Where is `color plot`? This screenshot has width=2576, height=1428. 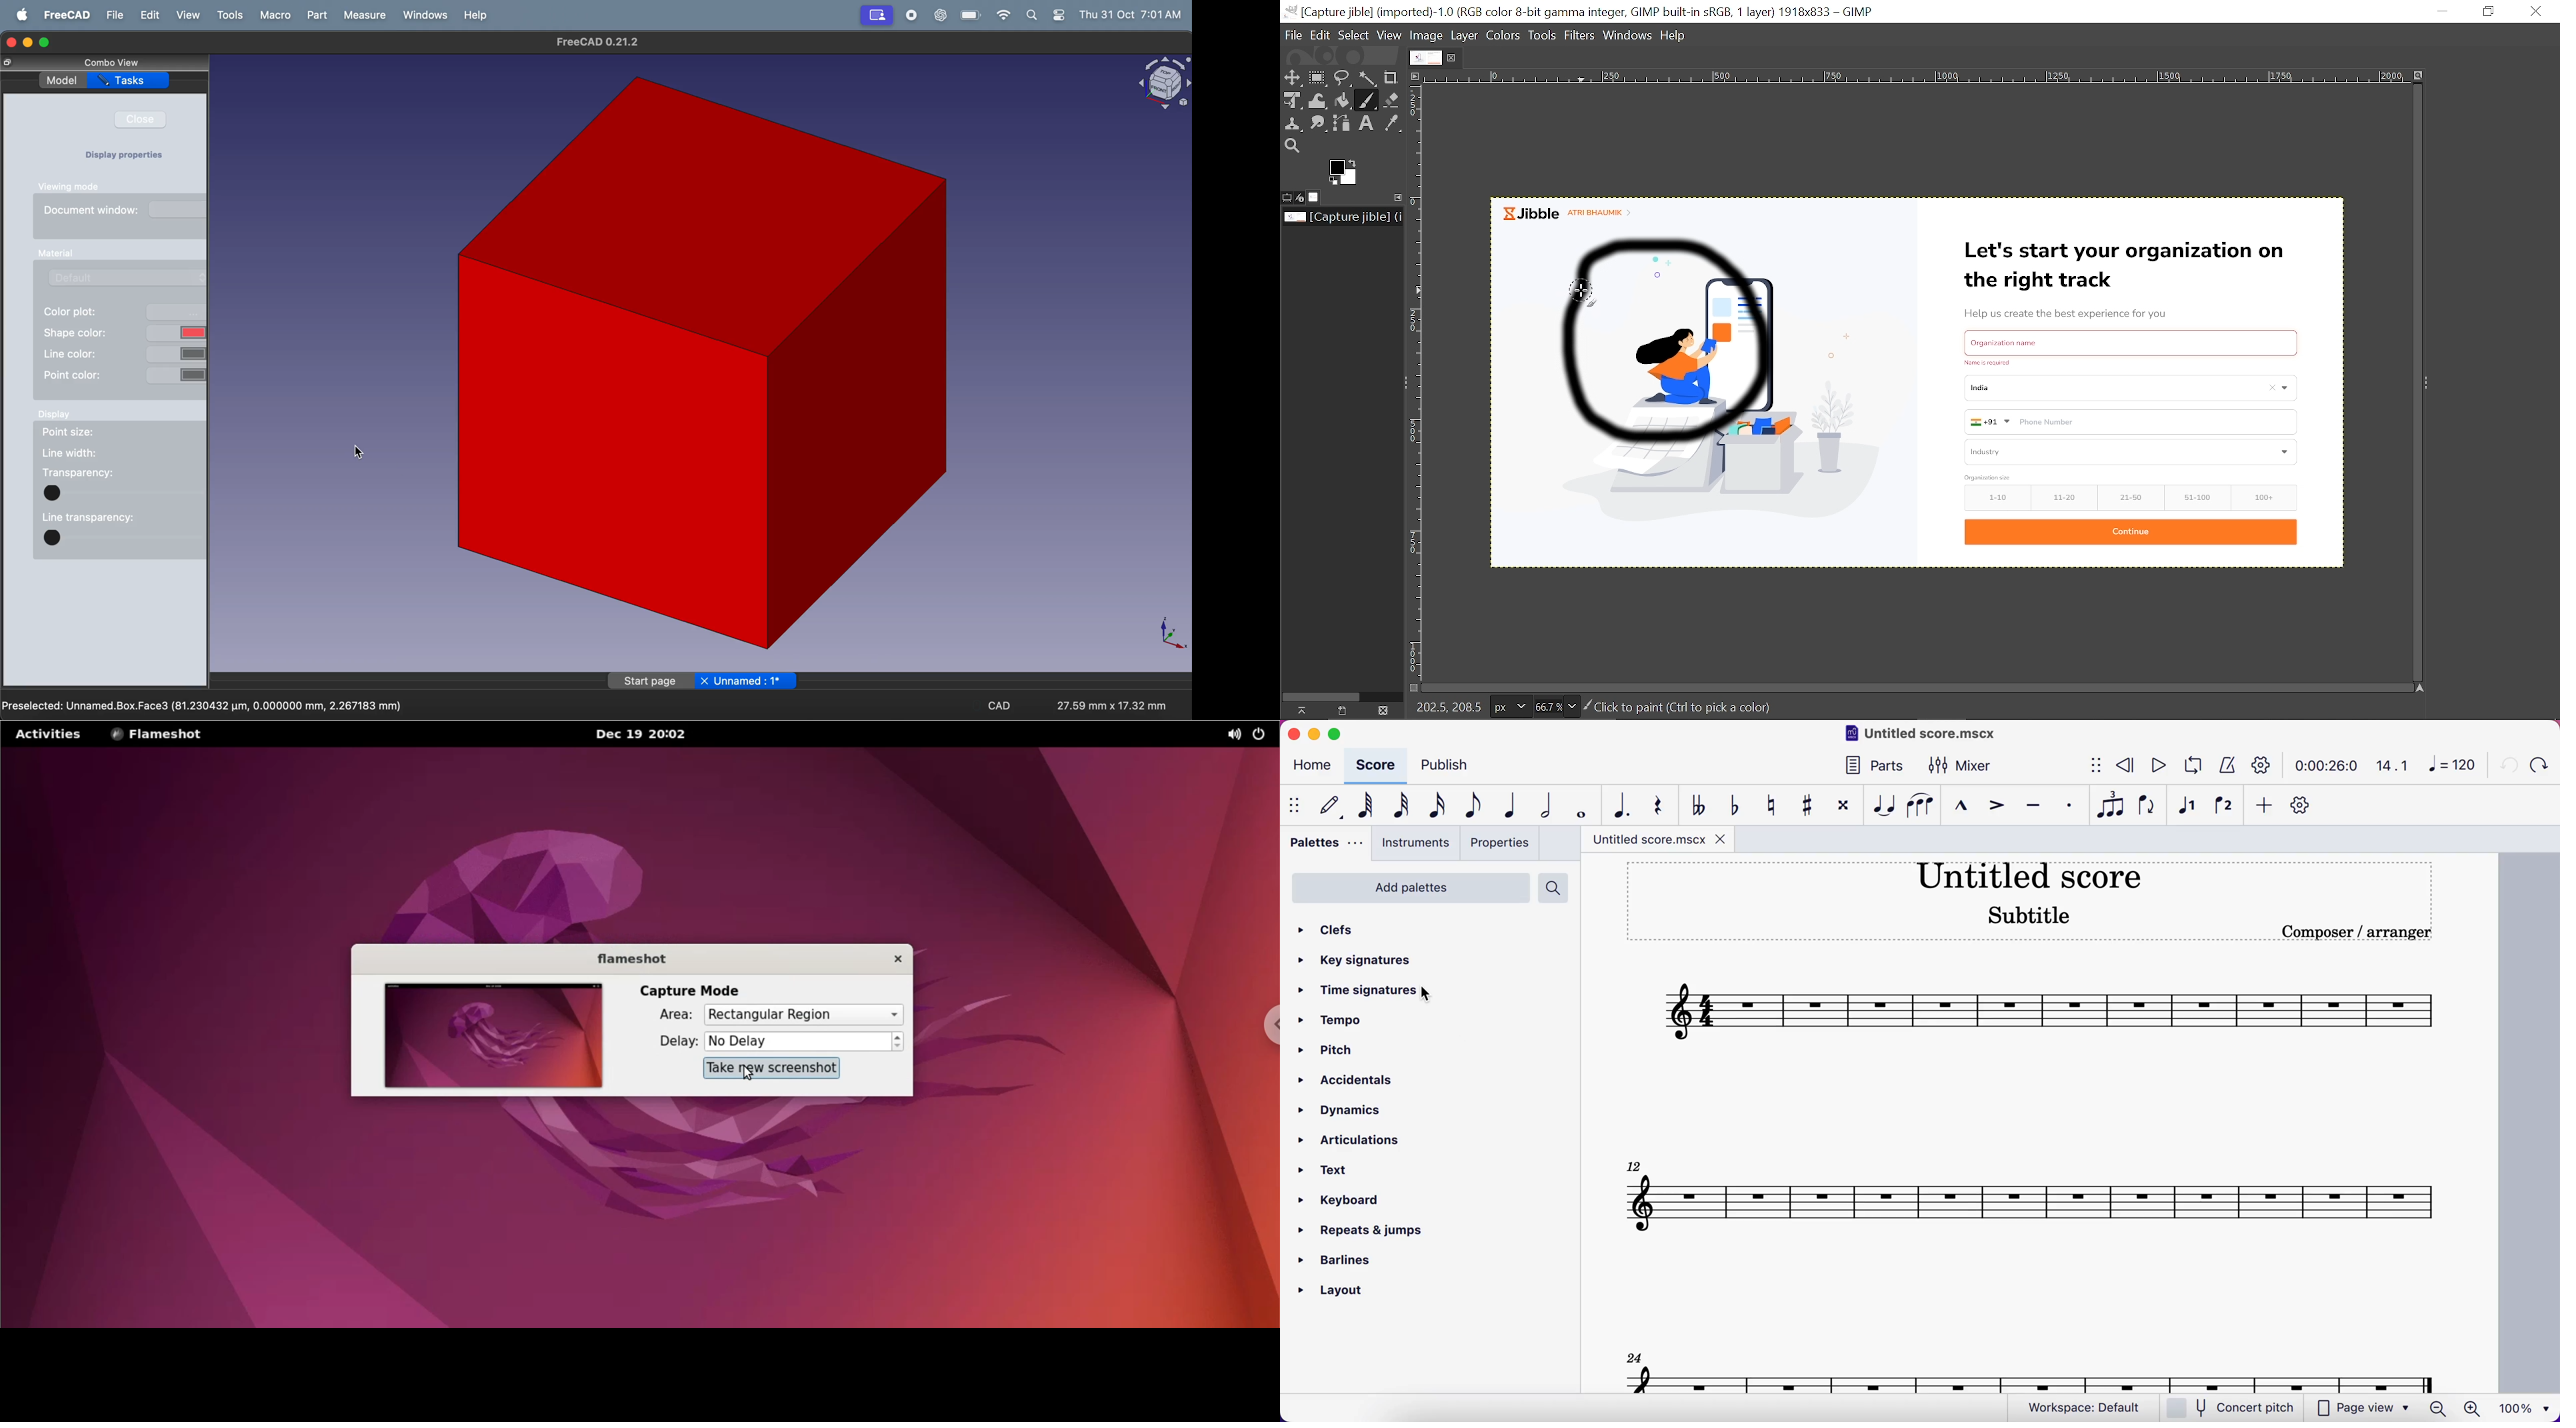 color plot is located at coordinates (125, 313).